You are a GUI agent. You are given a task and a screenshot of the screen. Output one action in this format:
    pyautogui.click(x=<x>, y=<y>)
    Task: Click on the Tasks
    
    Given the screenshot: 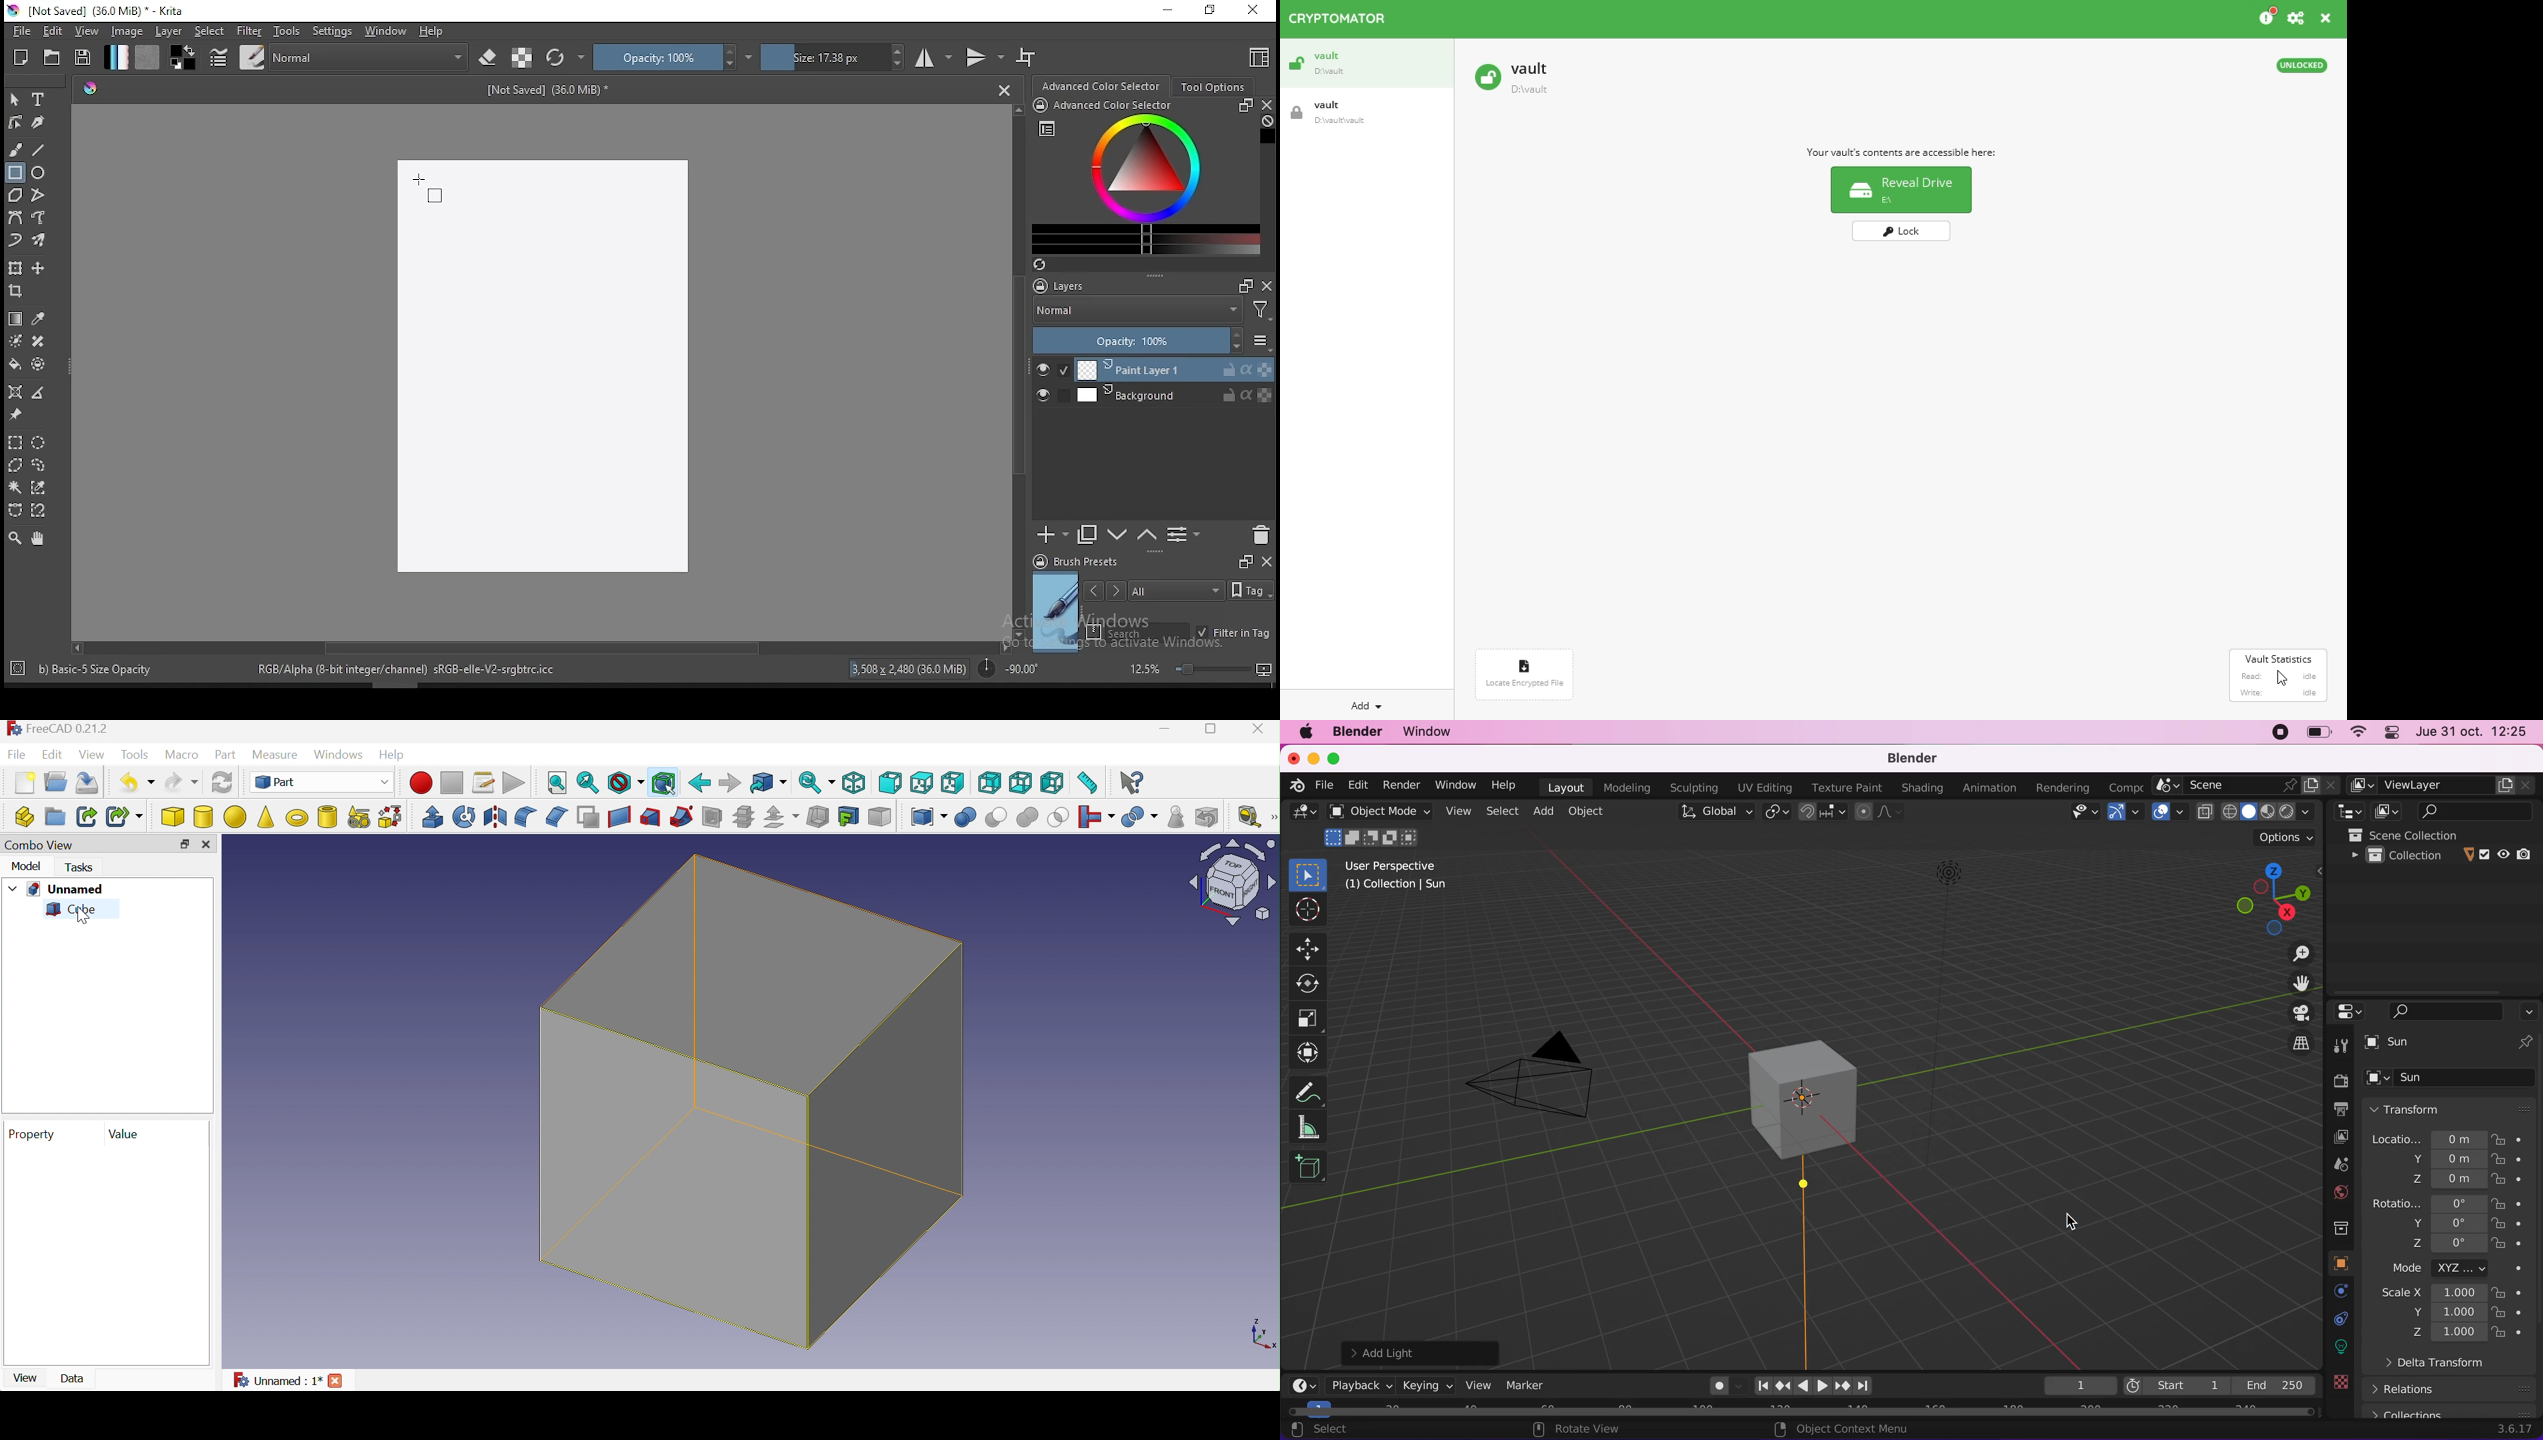 What is the action you would take?
    pyautogui.click(x=81, y=867)
    